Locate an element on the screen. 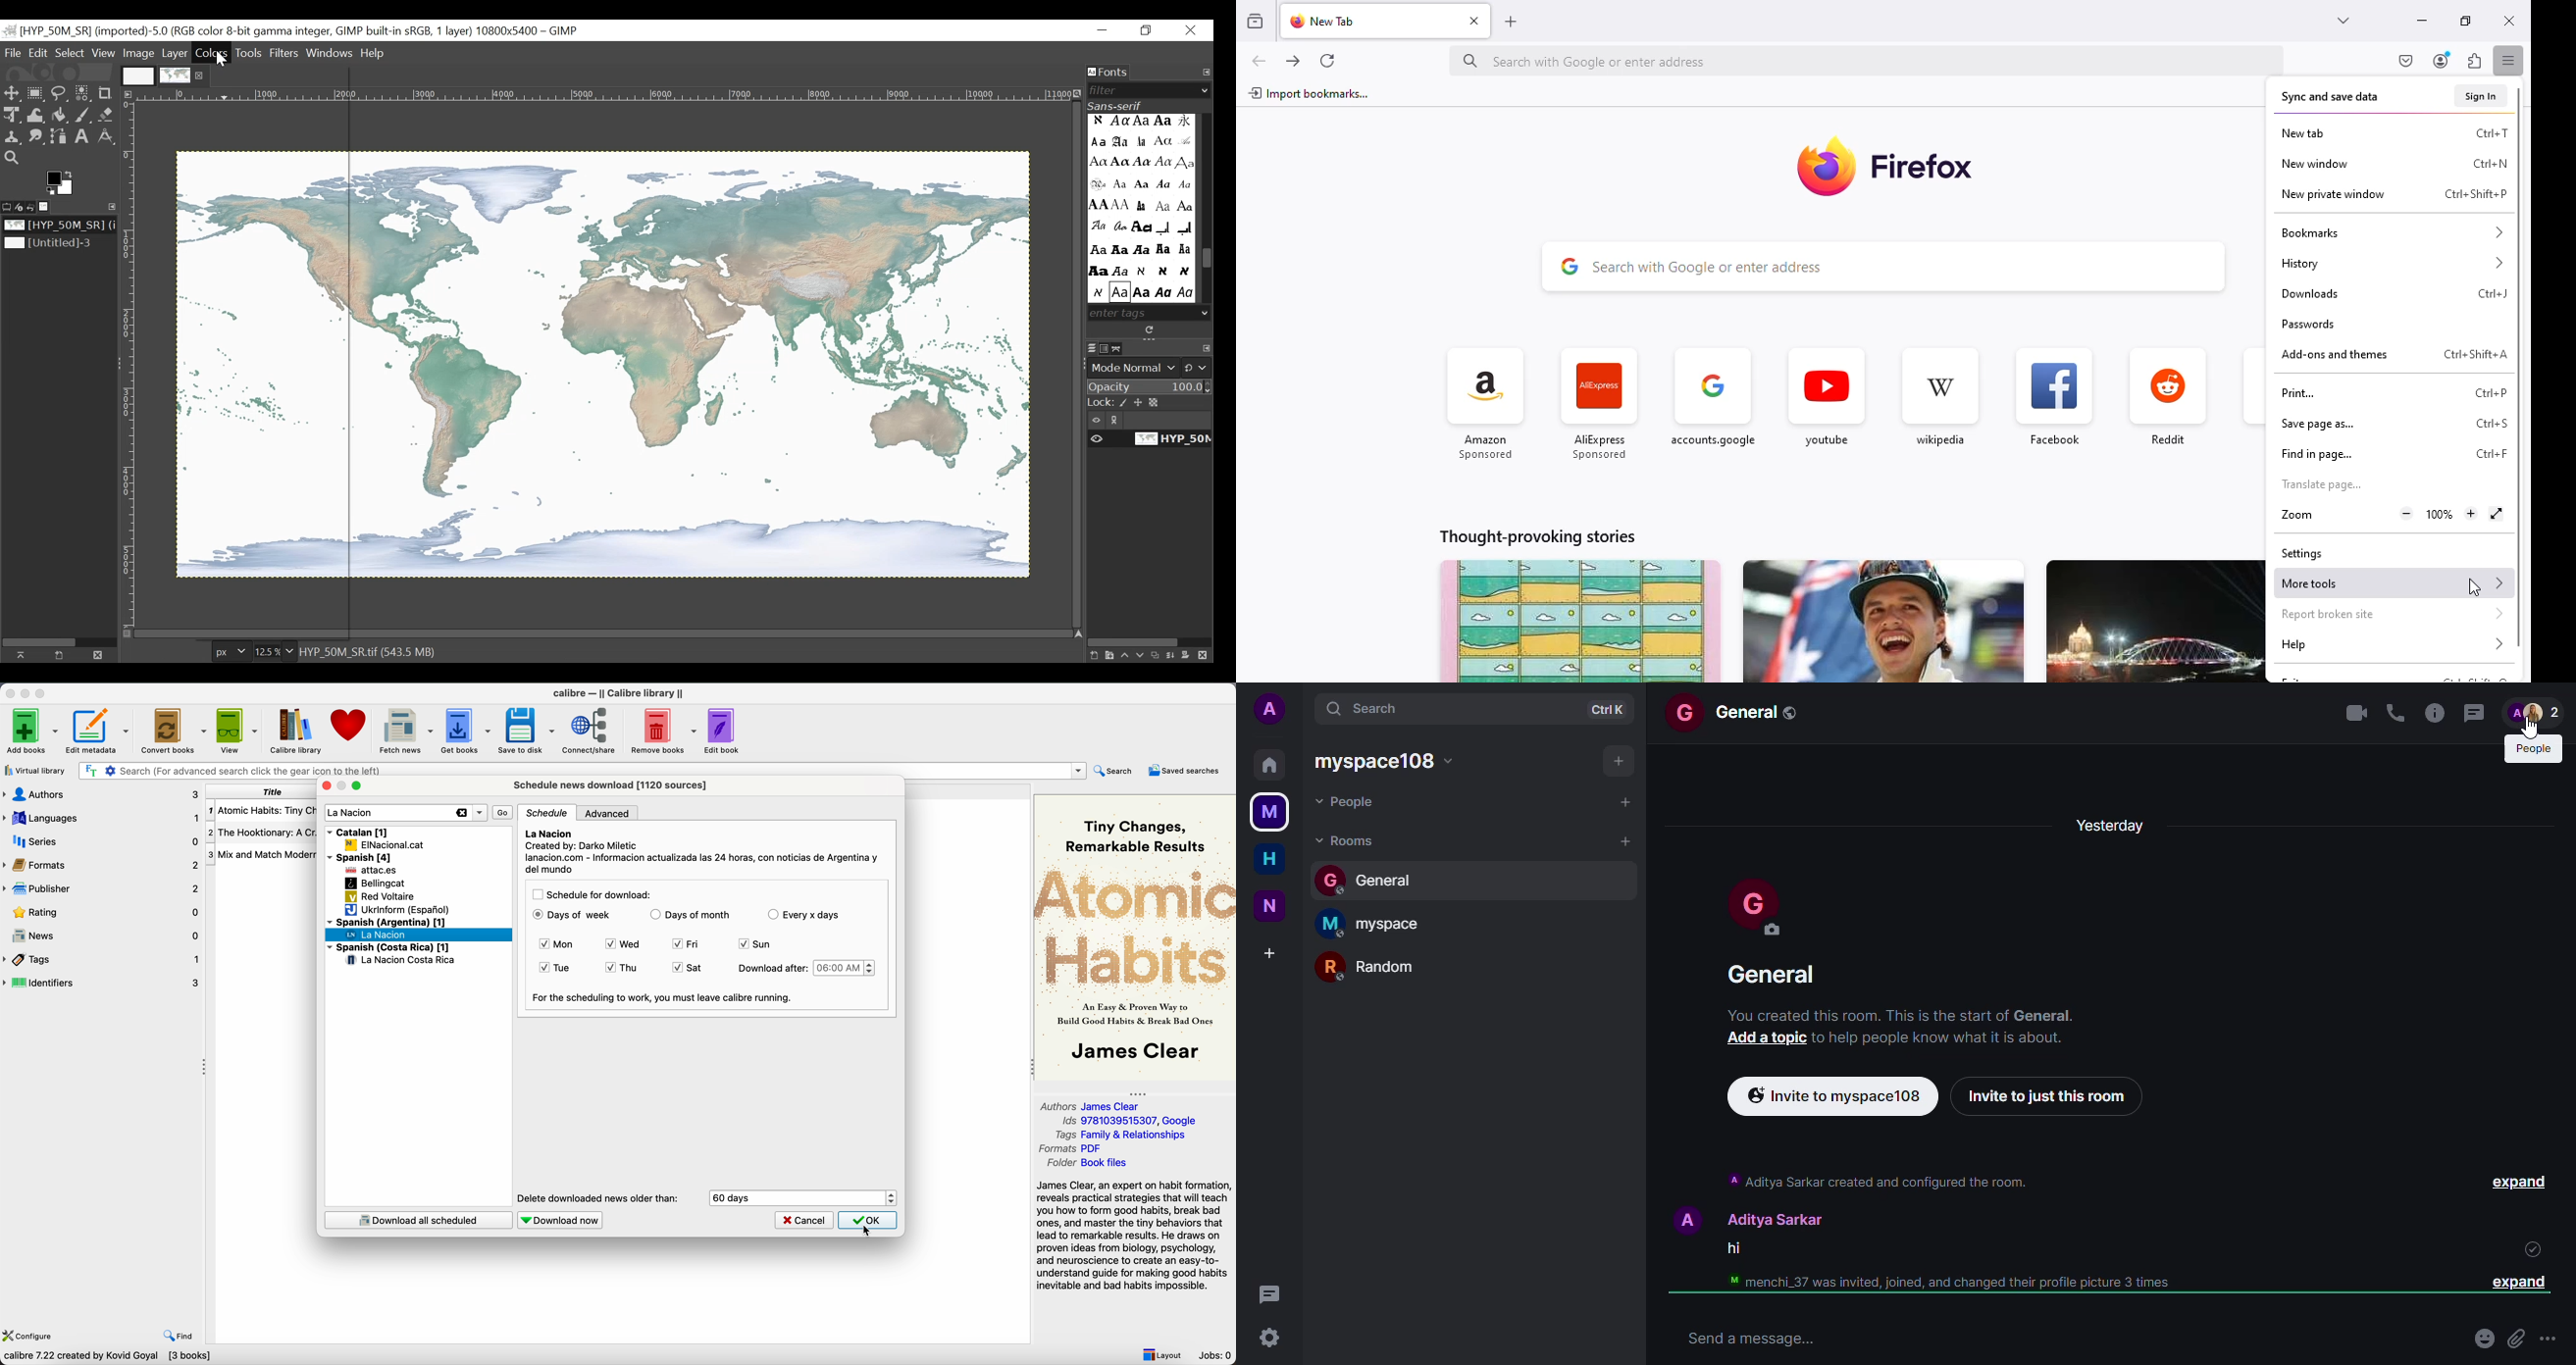  story is located at coordinates (1580, 621).